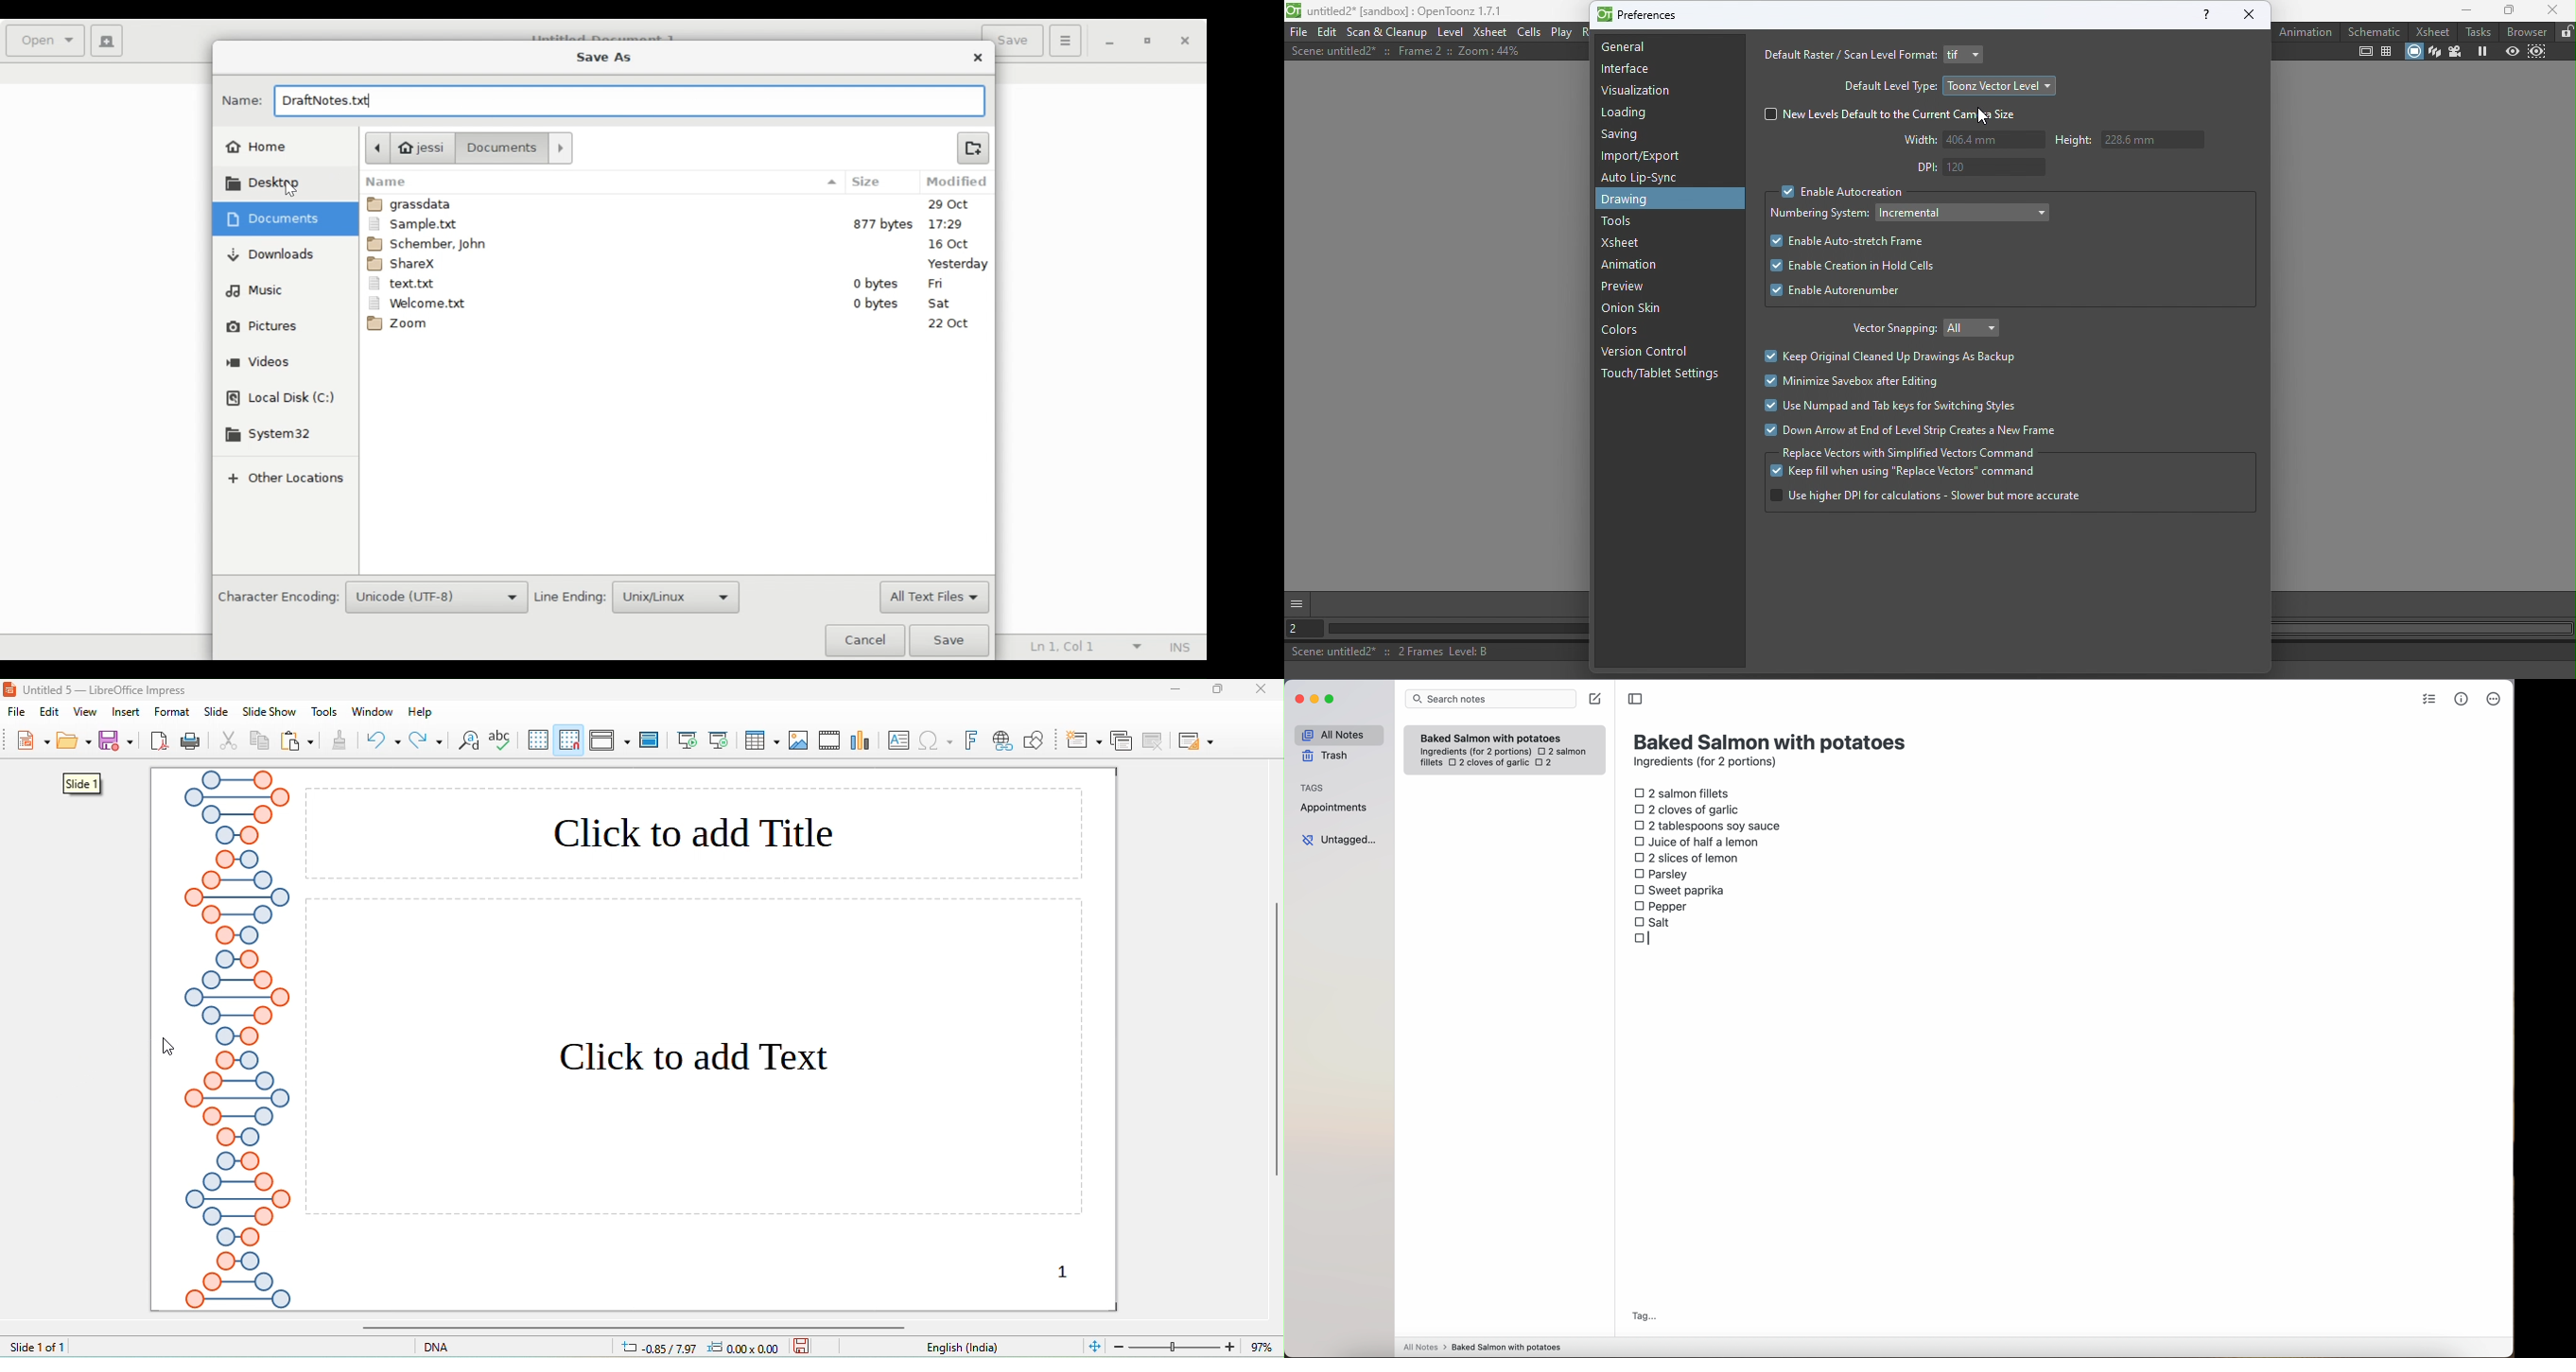 The height and width of the screenshot is (1372, 2576). I want to click on new, so click(31, 743).